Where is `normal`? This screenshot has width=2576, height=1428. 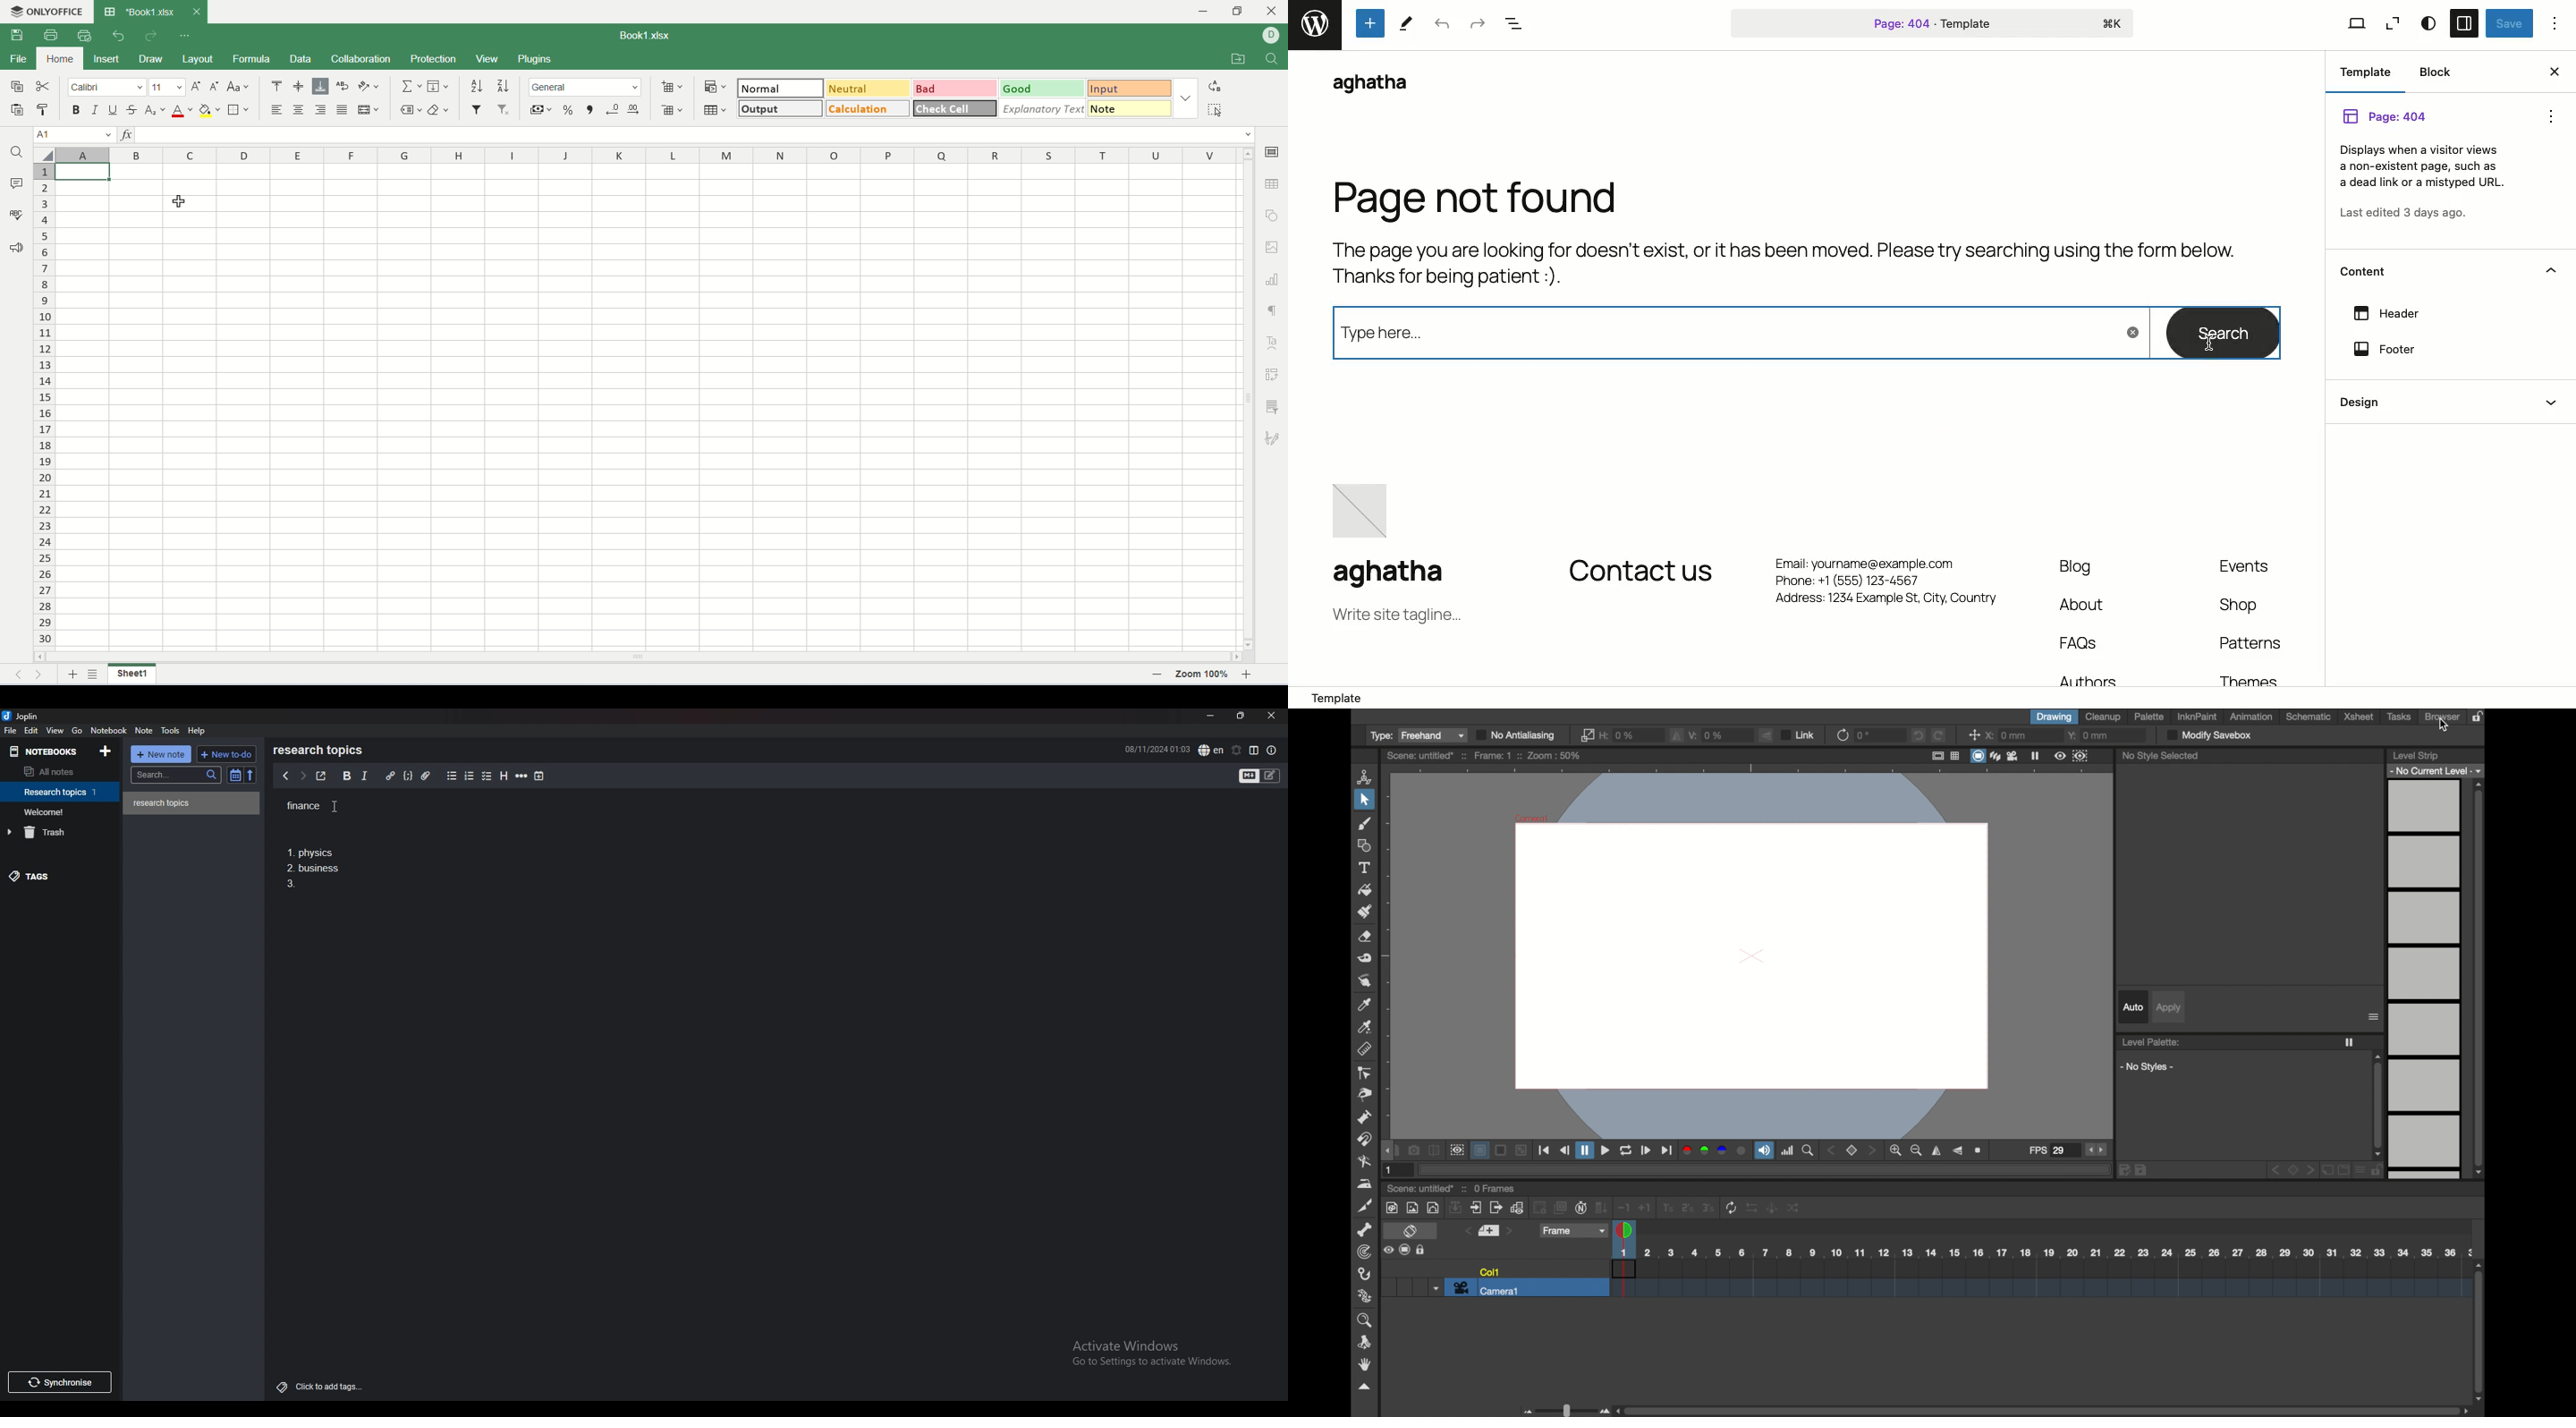
normal is located at coordinates (782, 88).